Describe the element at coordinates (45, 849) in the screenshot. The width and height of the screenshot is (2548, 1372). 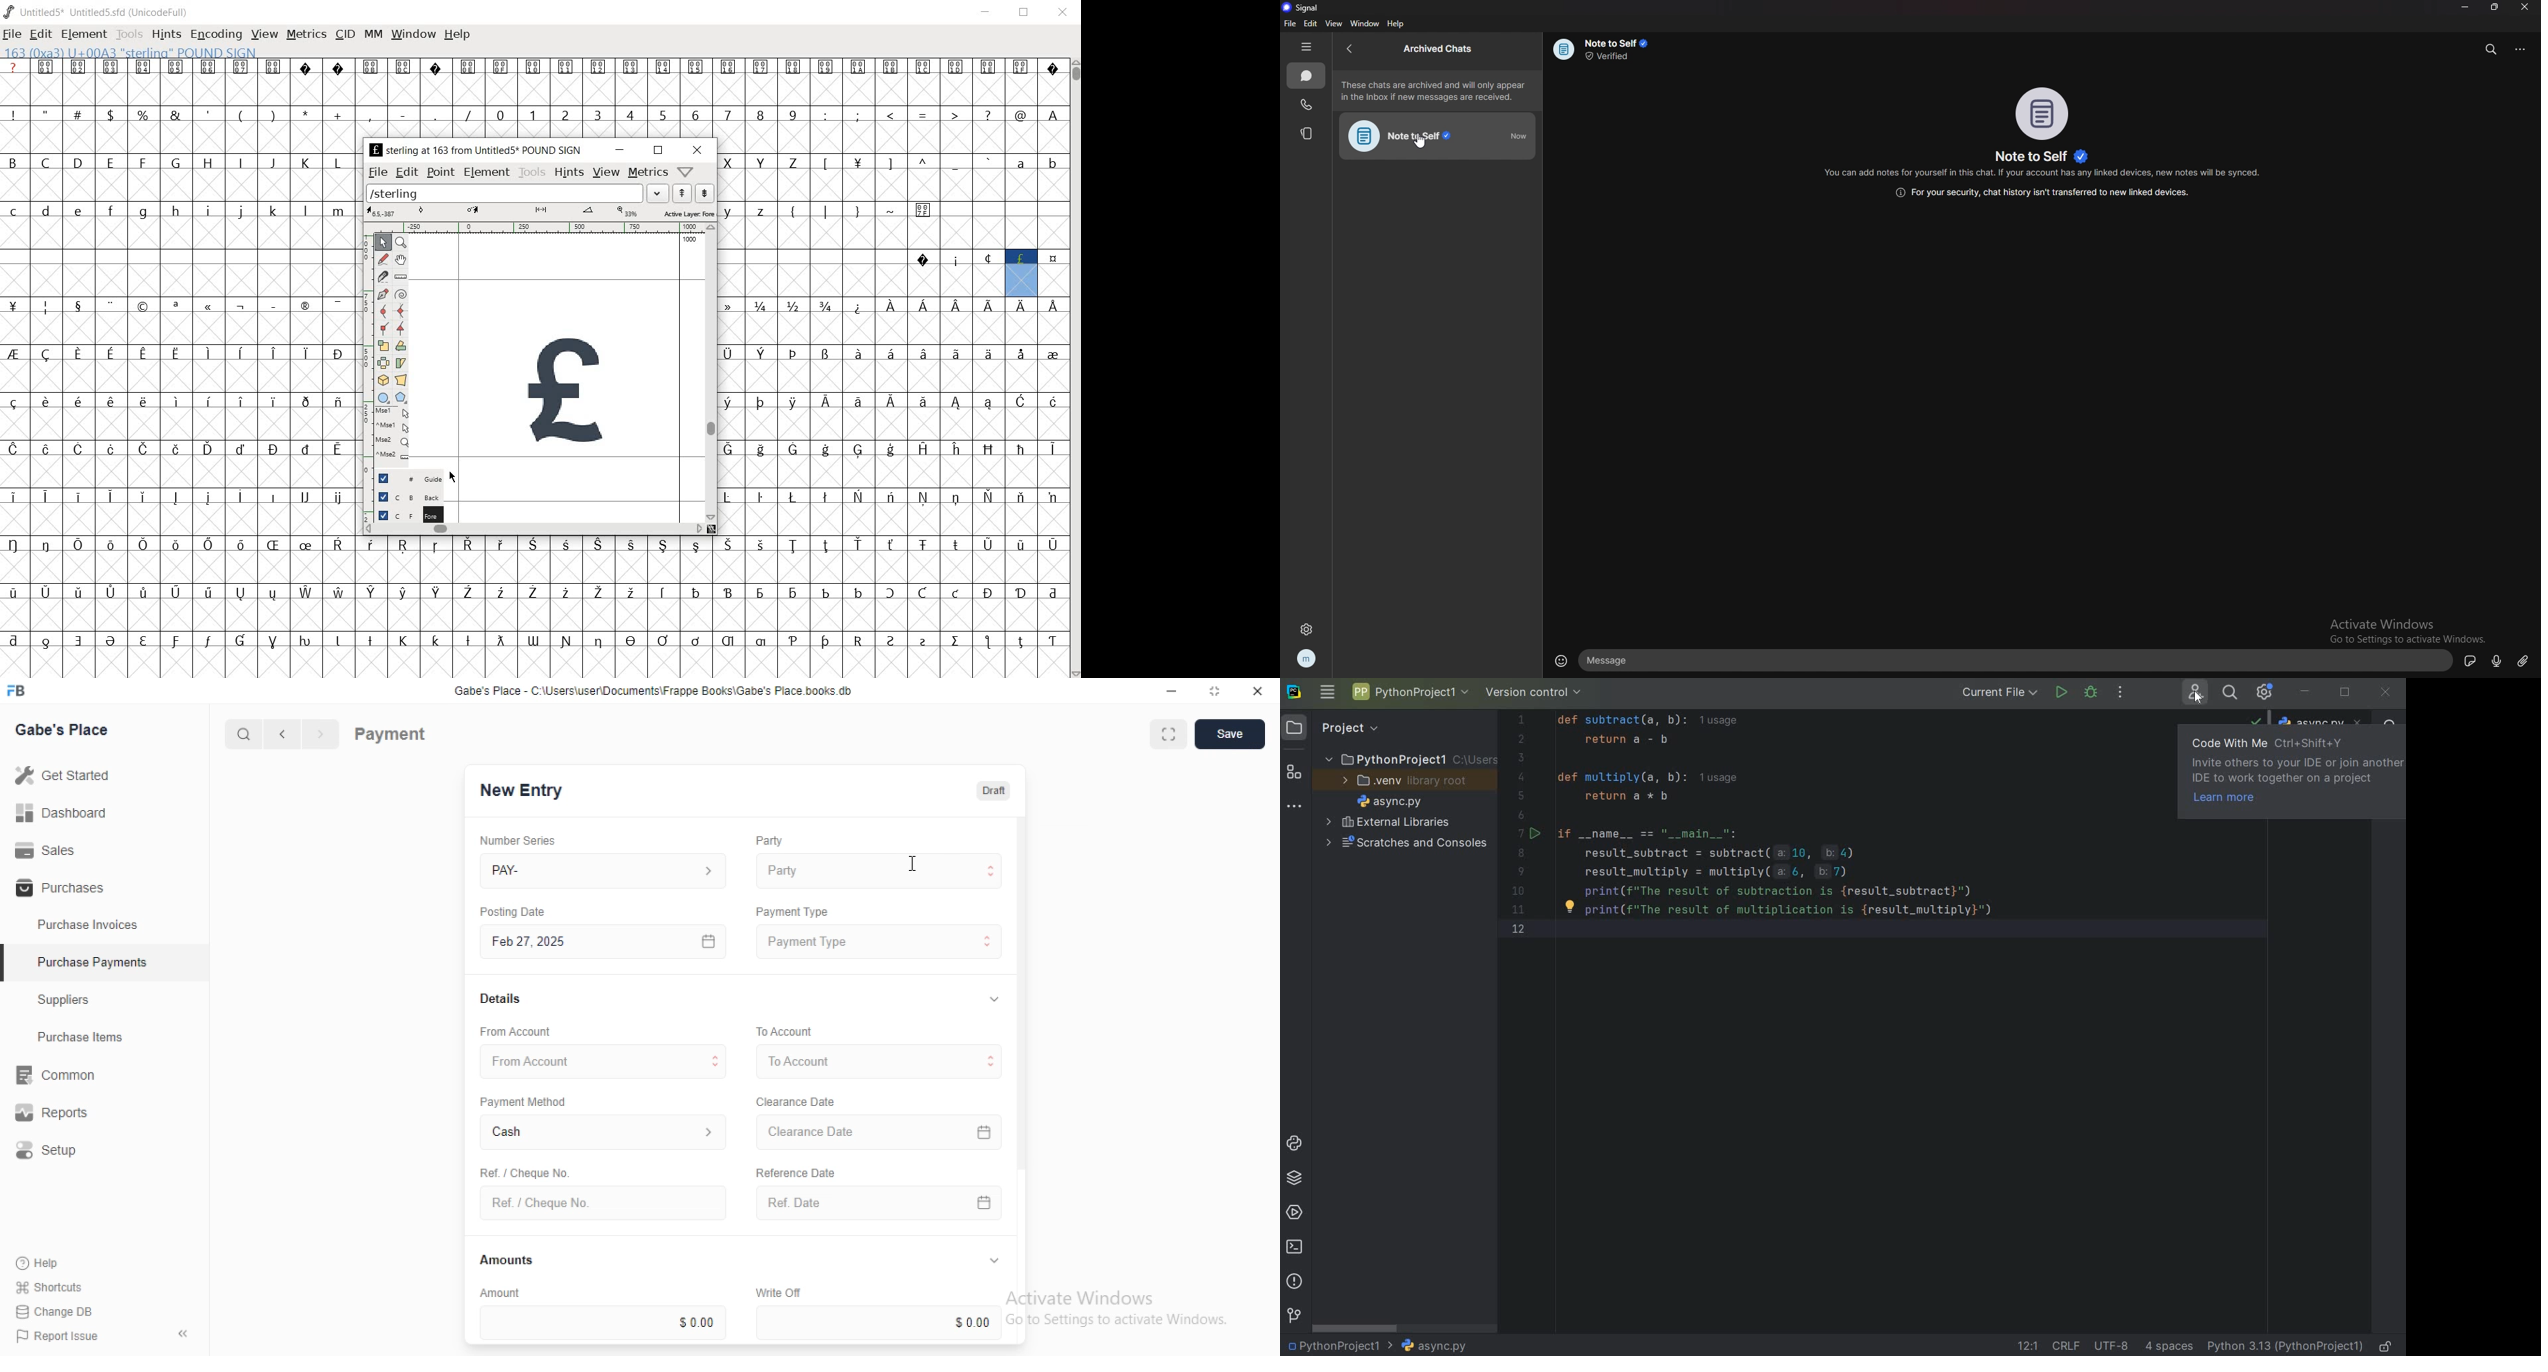
I see `Sales` at that location.